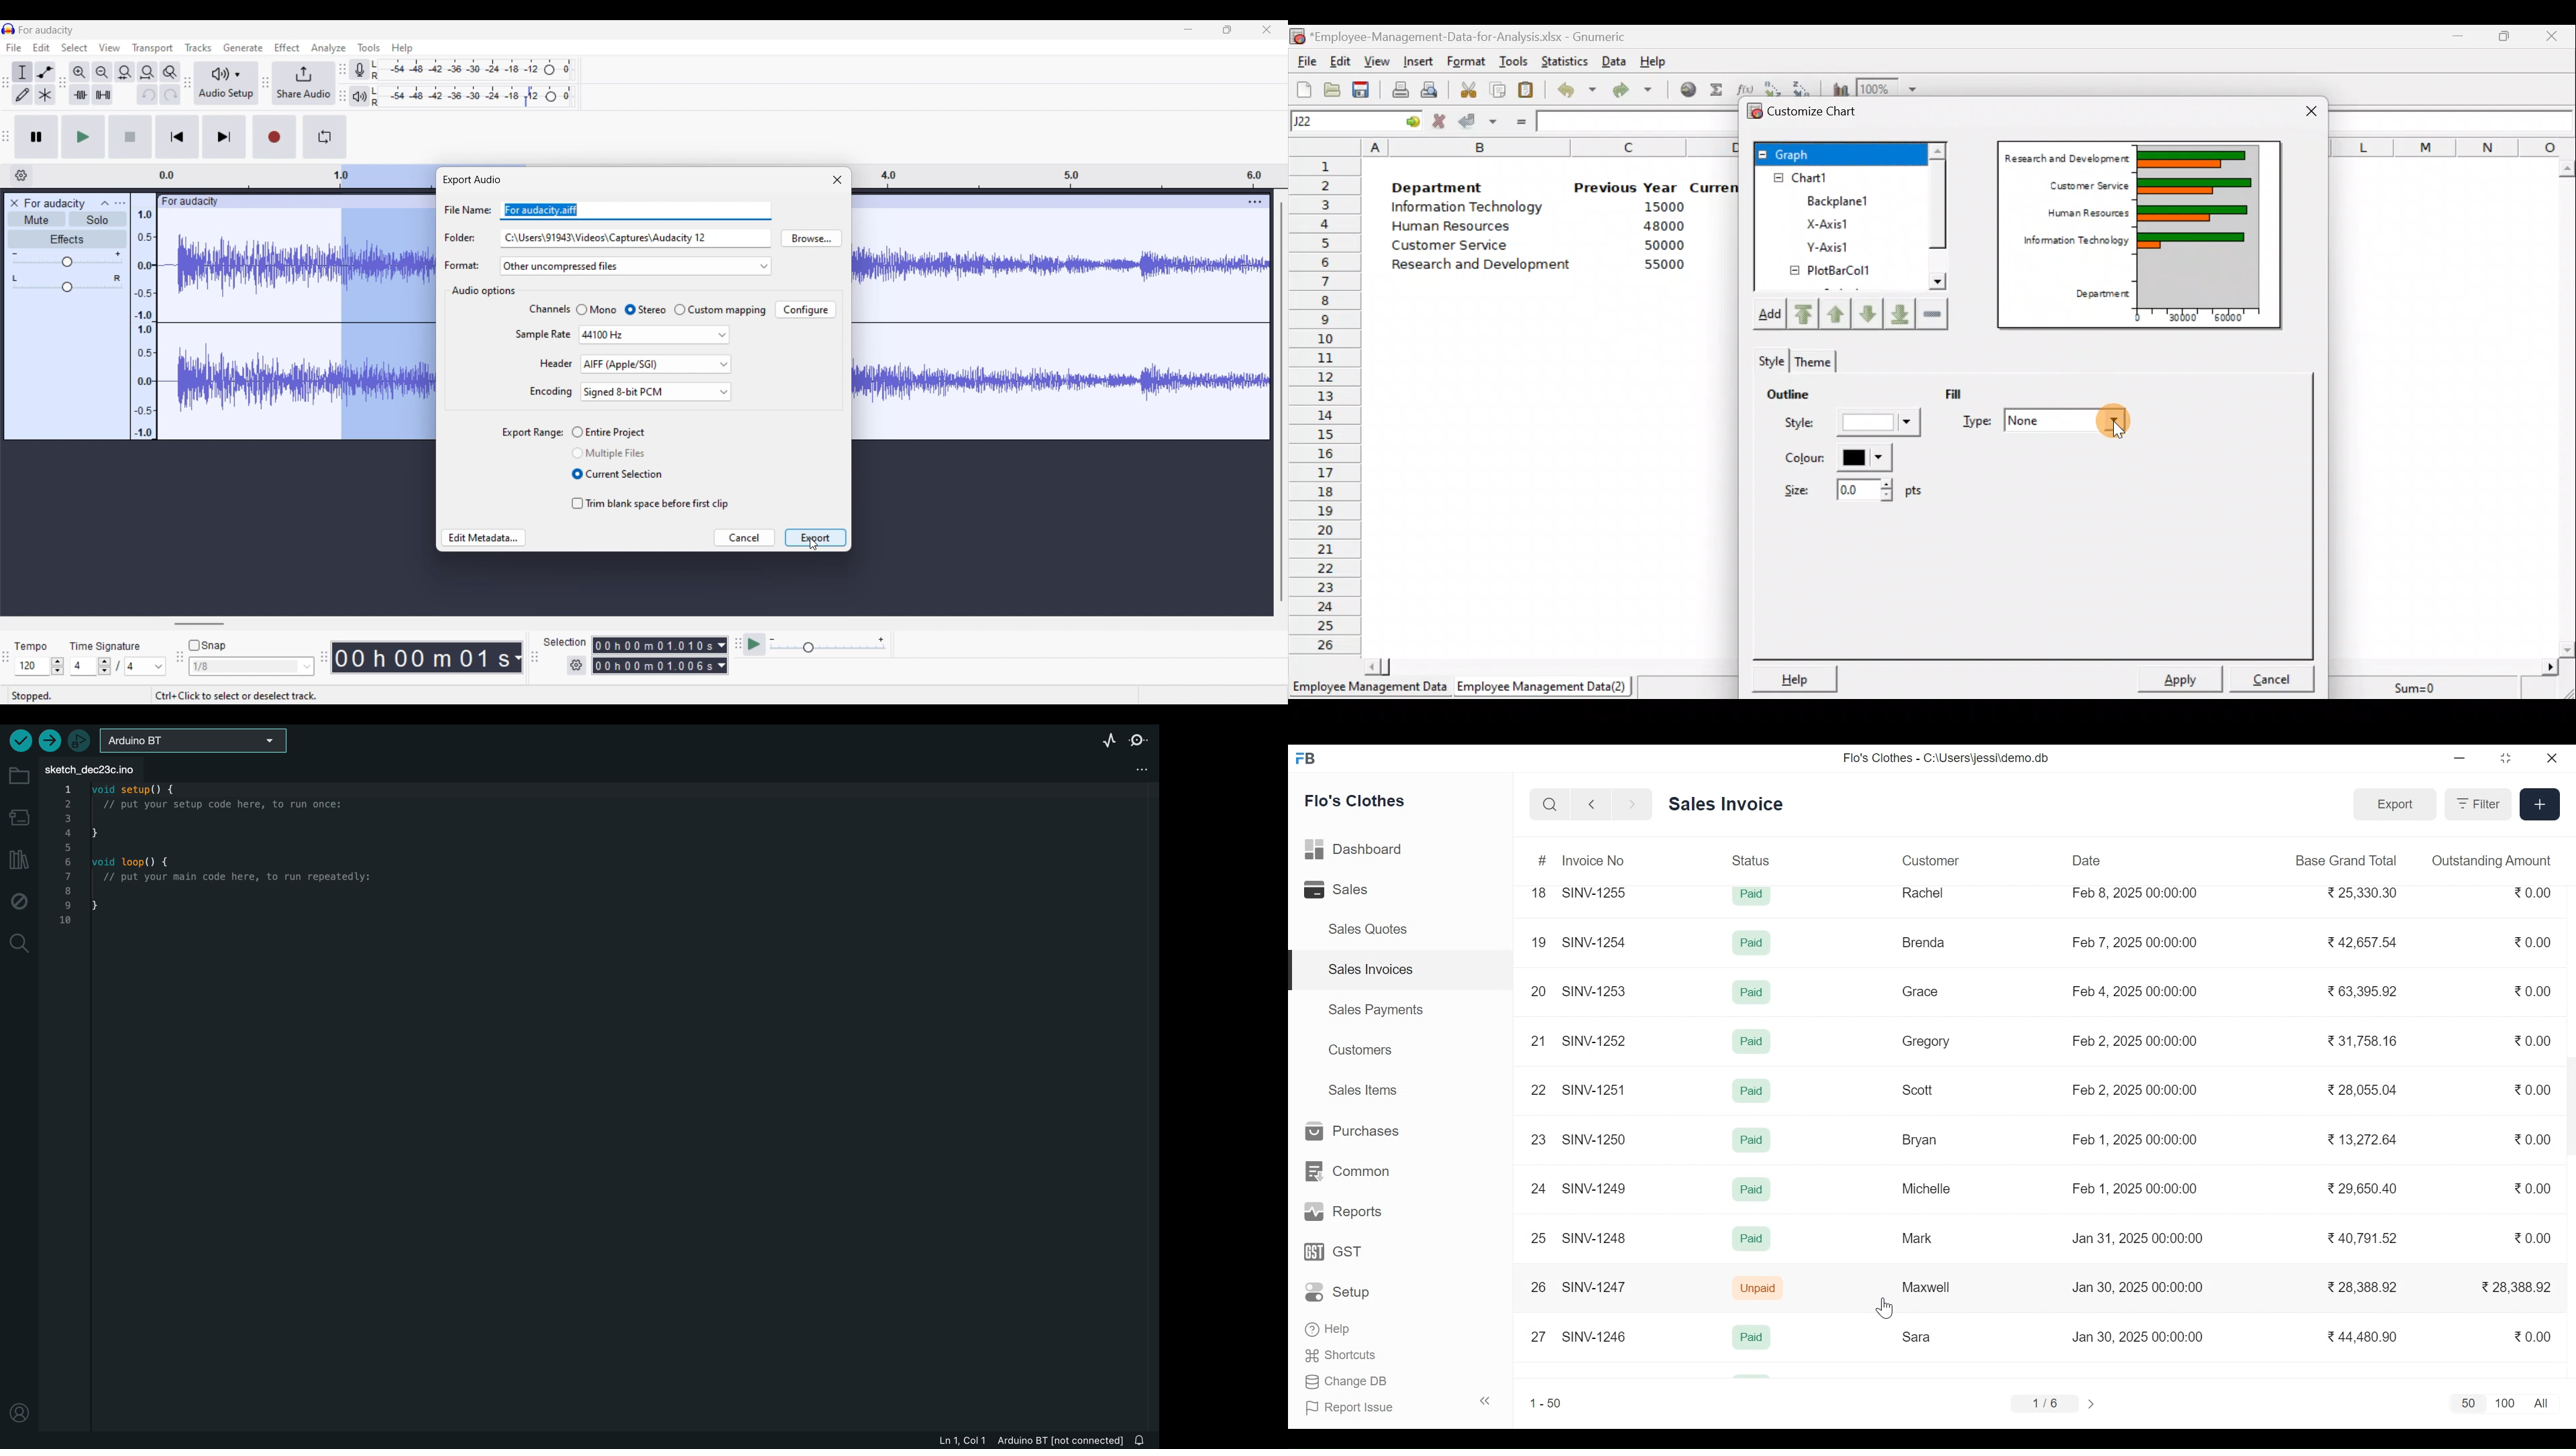 This screenshot has height=1456, width=2576. What do you see at coordinates (2134, 1089) in the screenshot?
I see `Feb 2, 2025 00:00:00` at bounding box center [2134, 1089].